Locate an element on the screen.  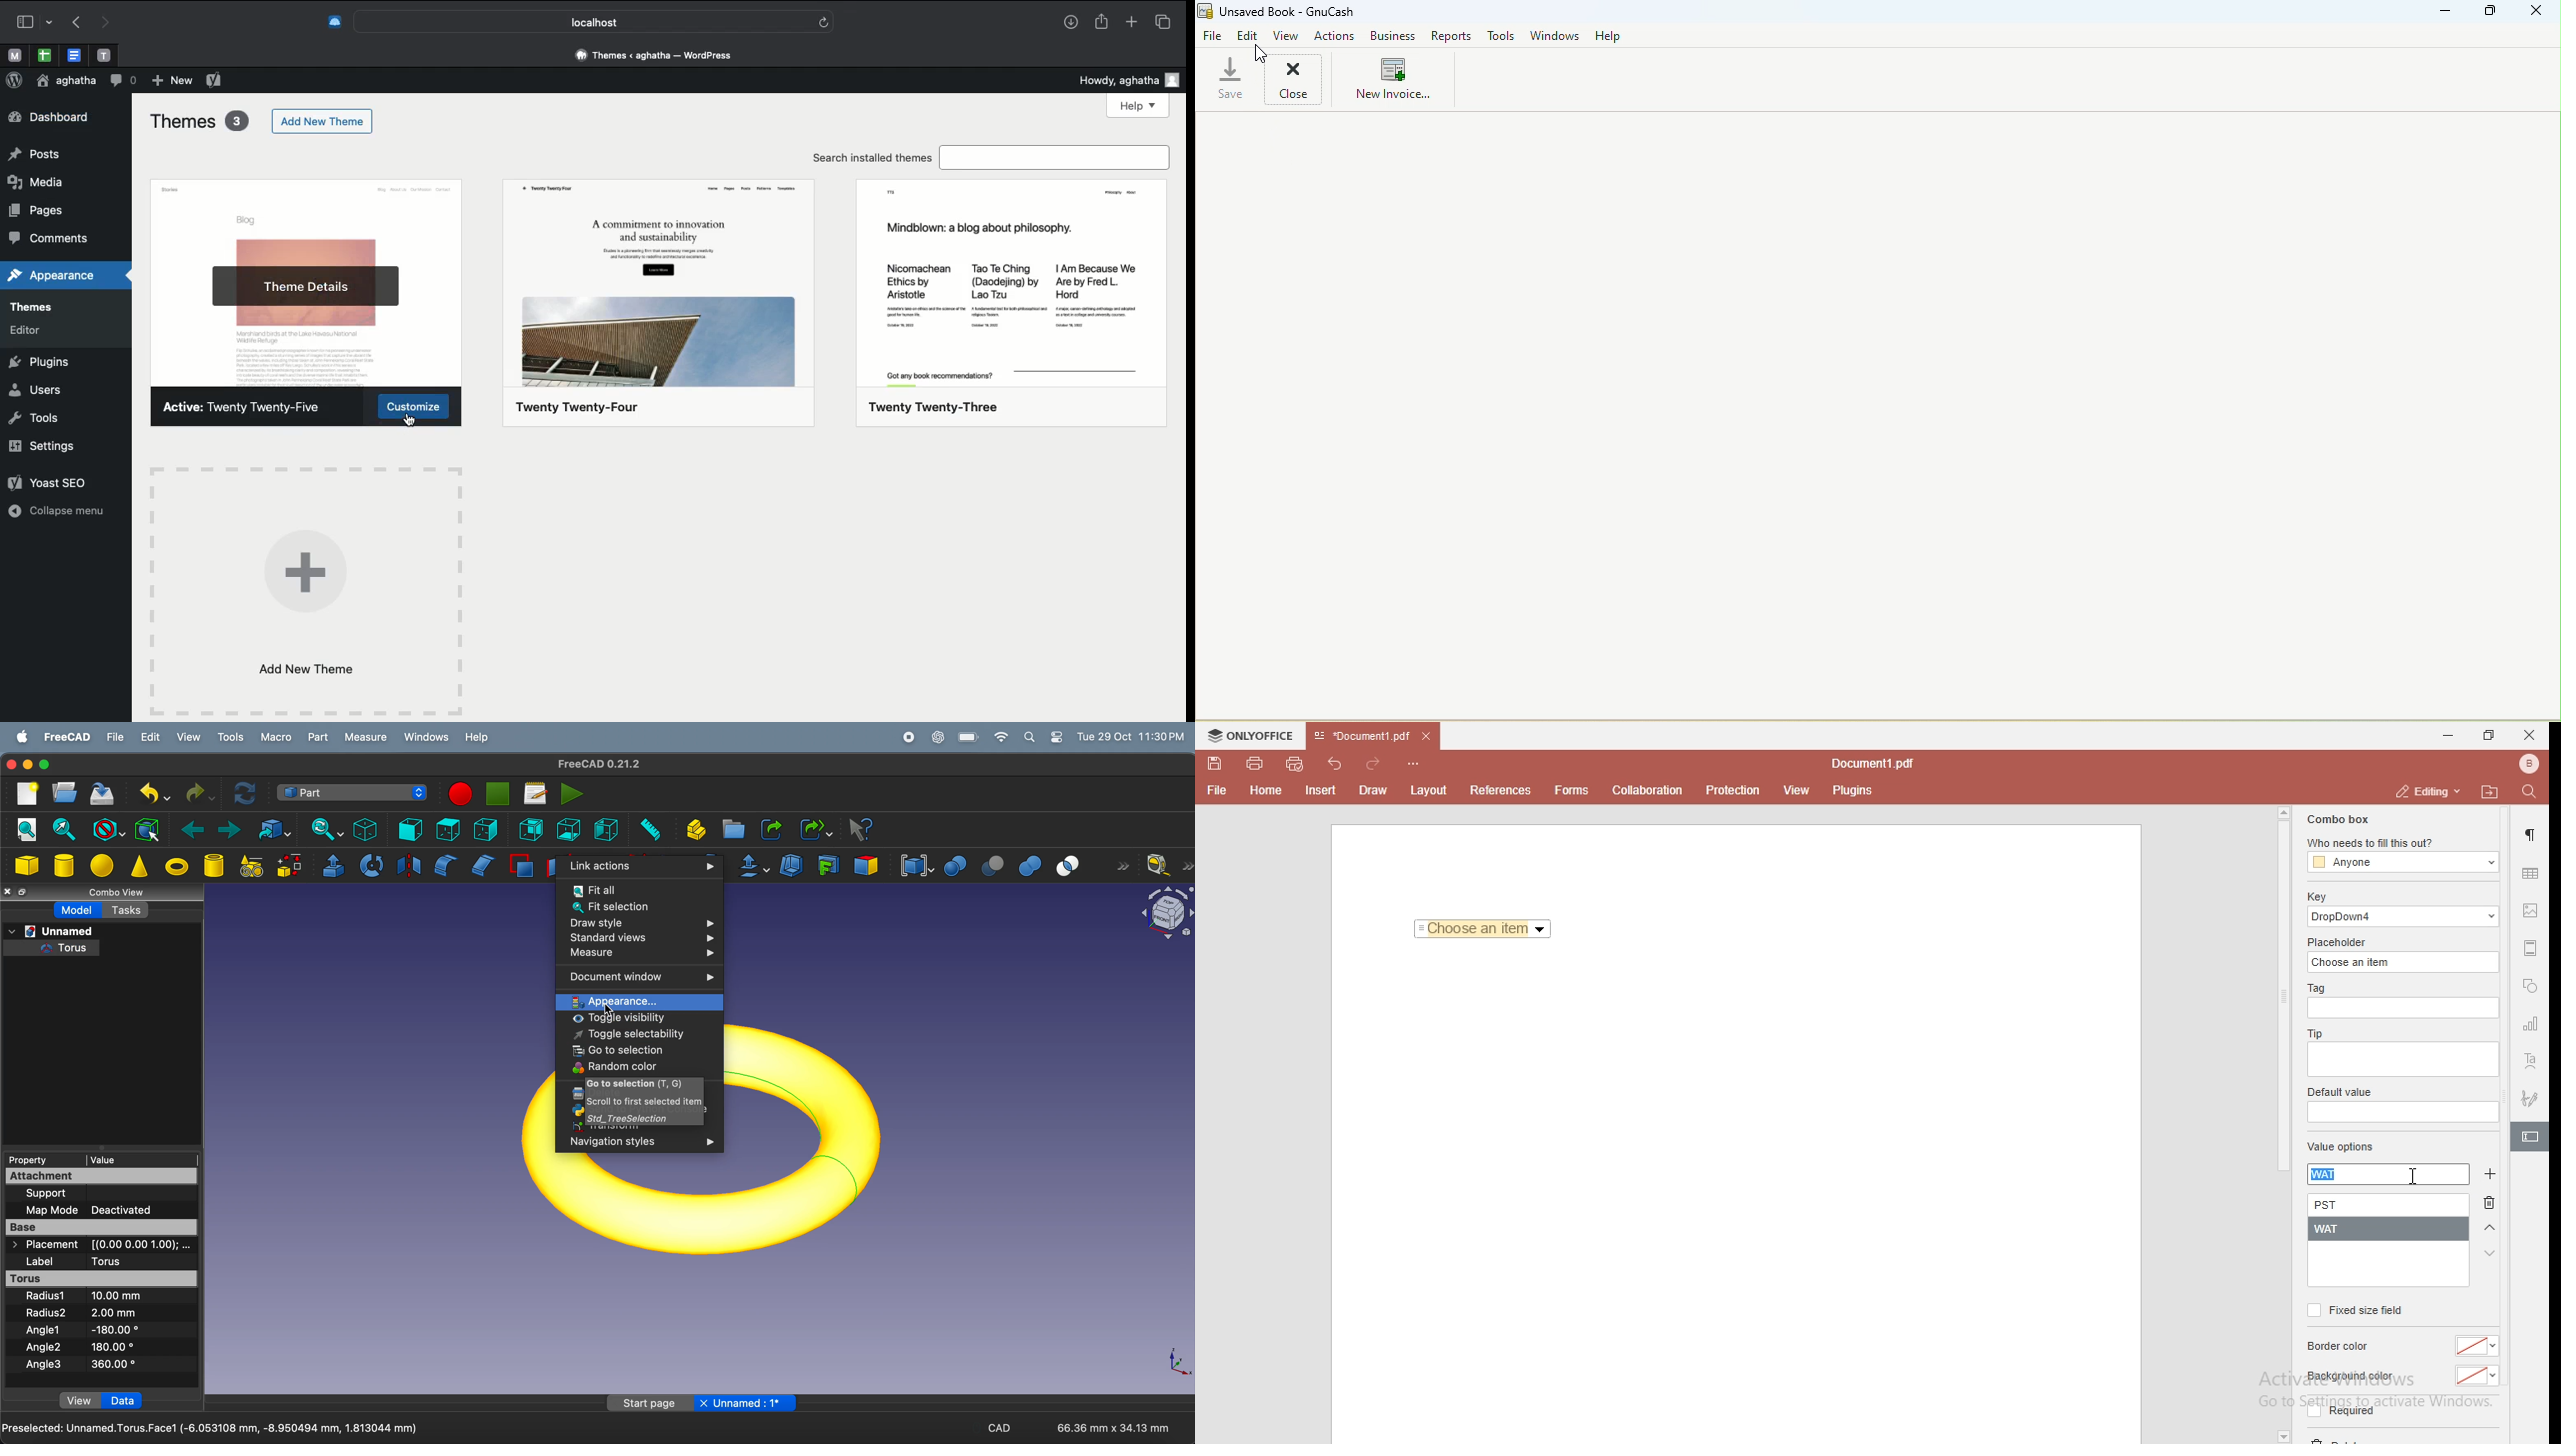
record is located at coordinates (909, 736).